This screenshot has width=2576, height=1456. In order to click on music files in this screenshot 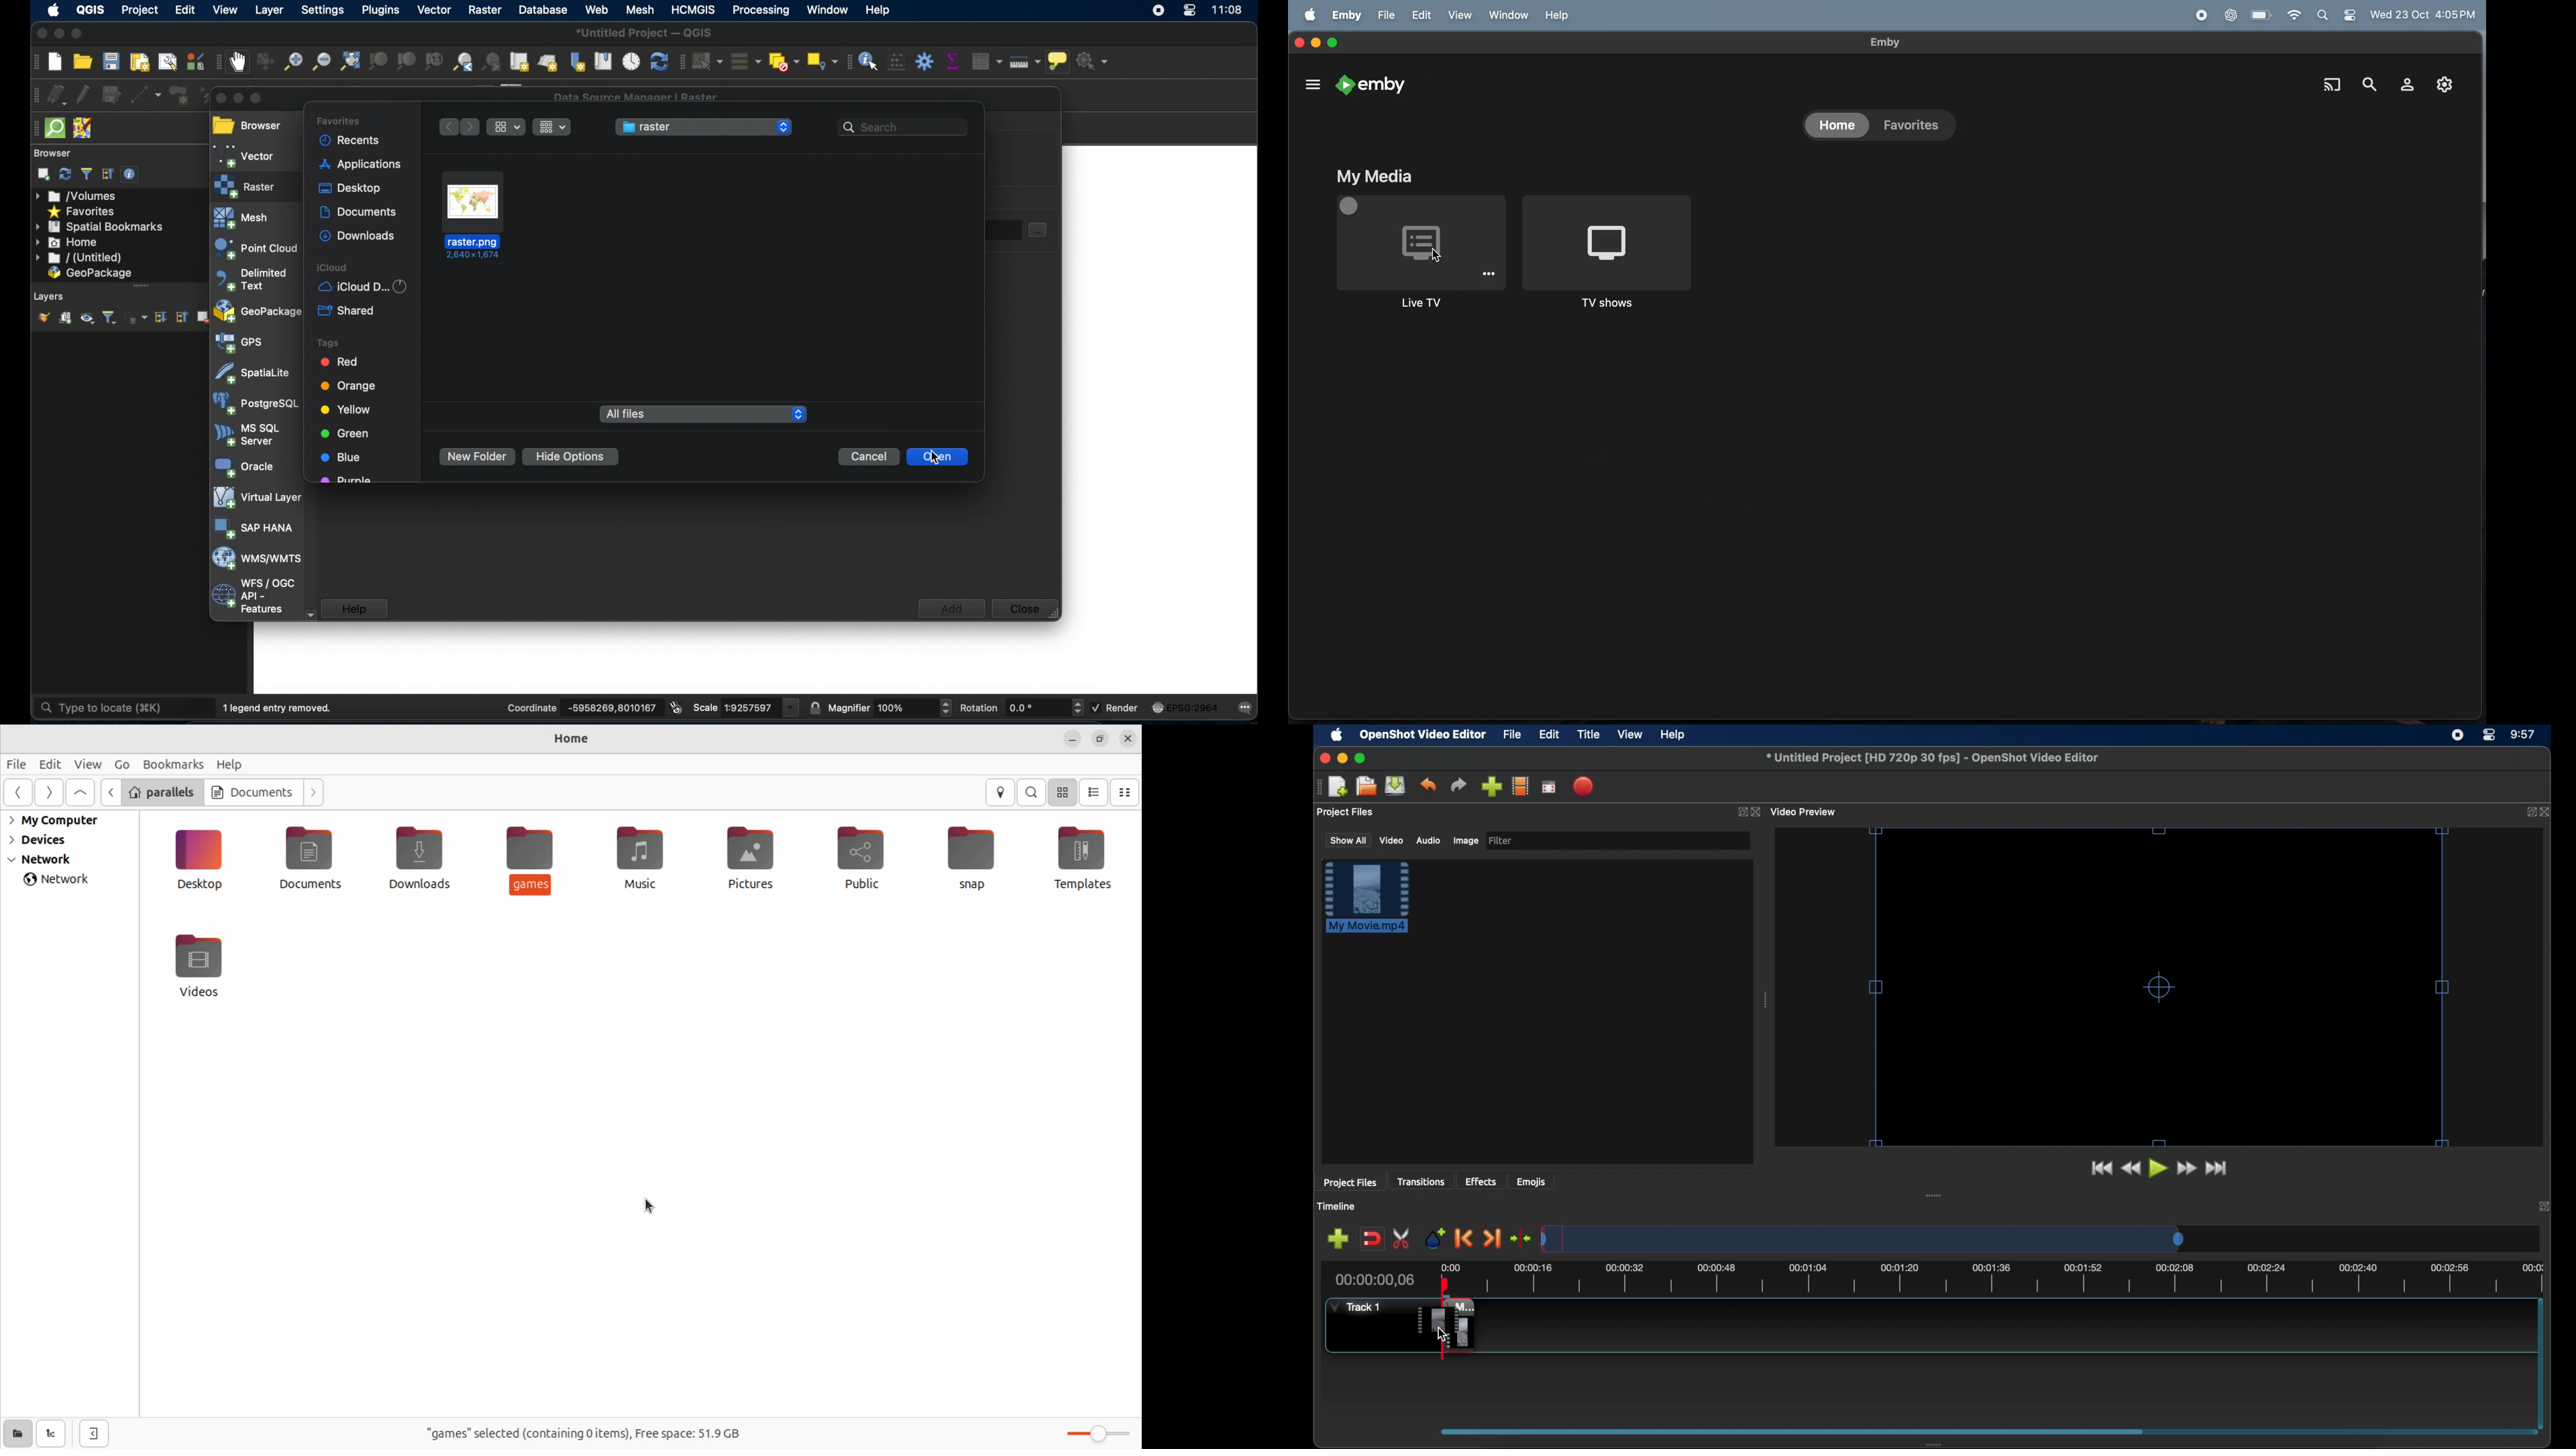, I will do `click(642, 855)`.